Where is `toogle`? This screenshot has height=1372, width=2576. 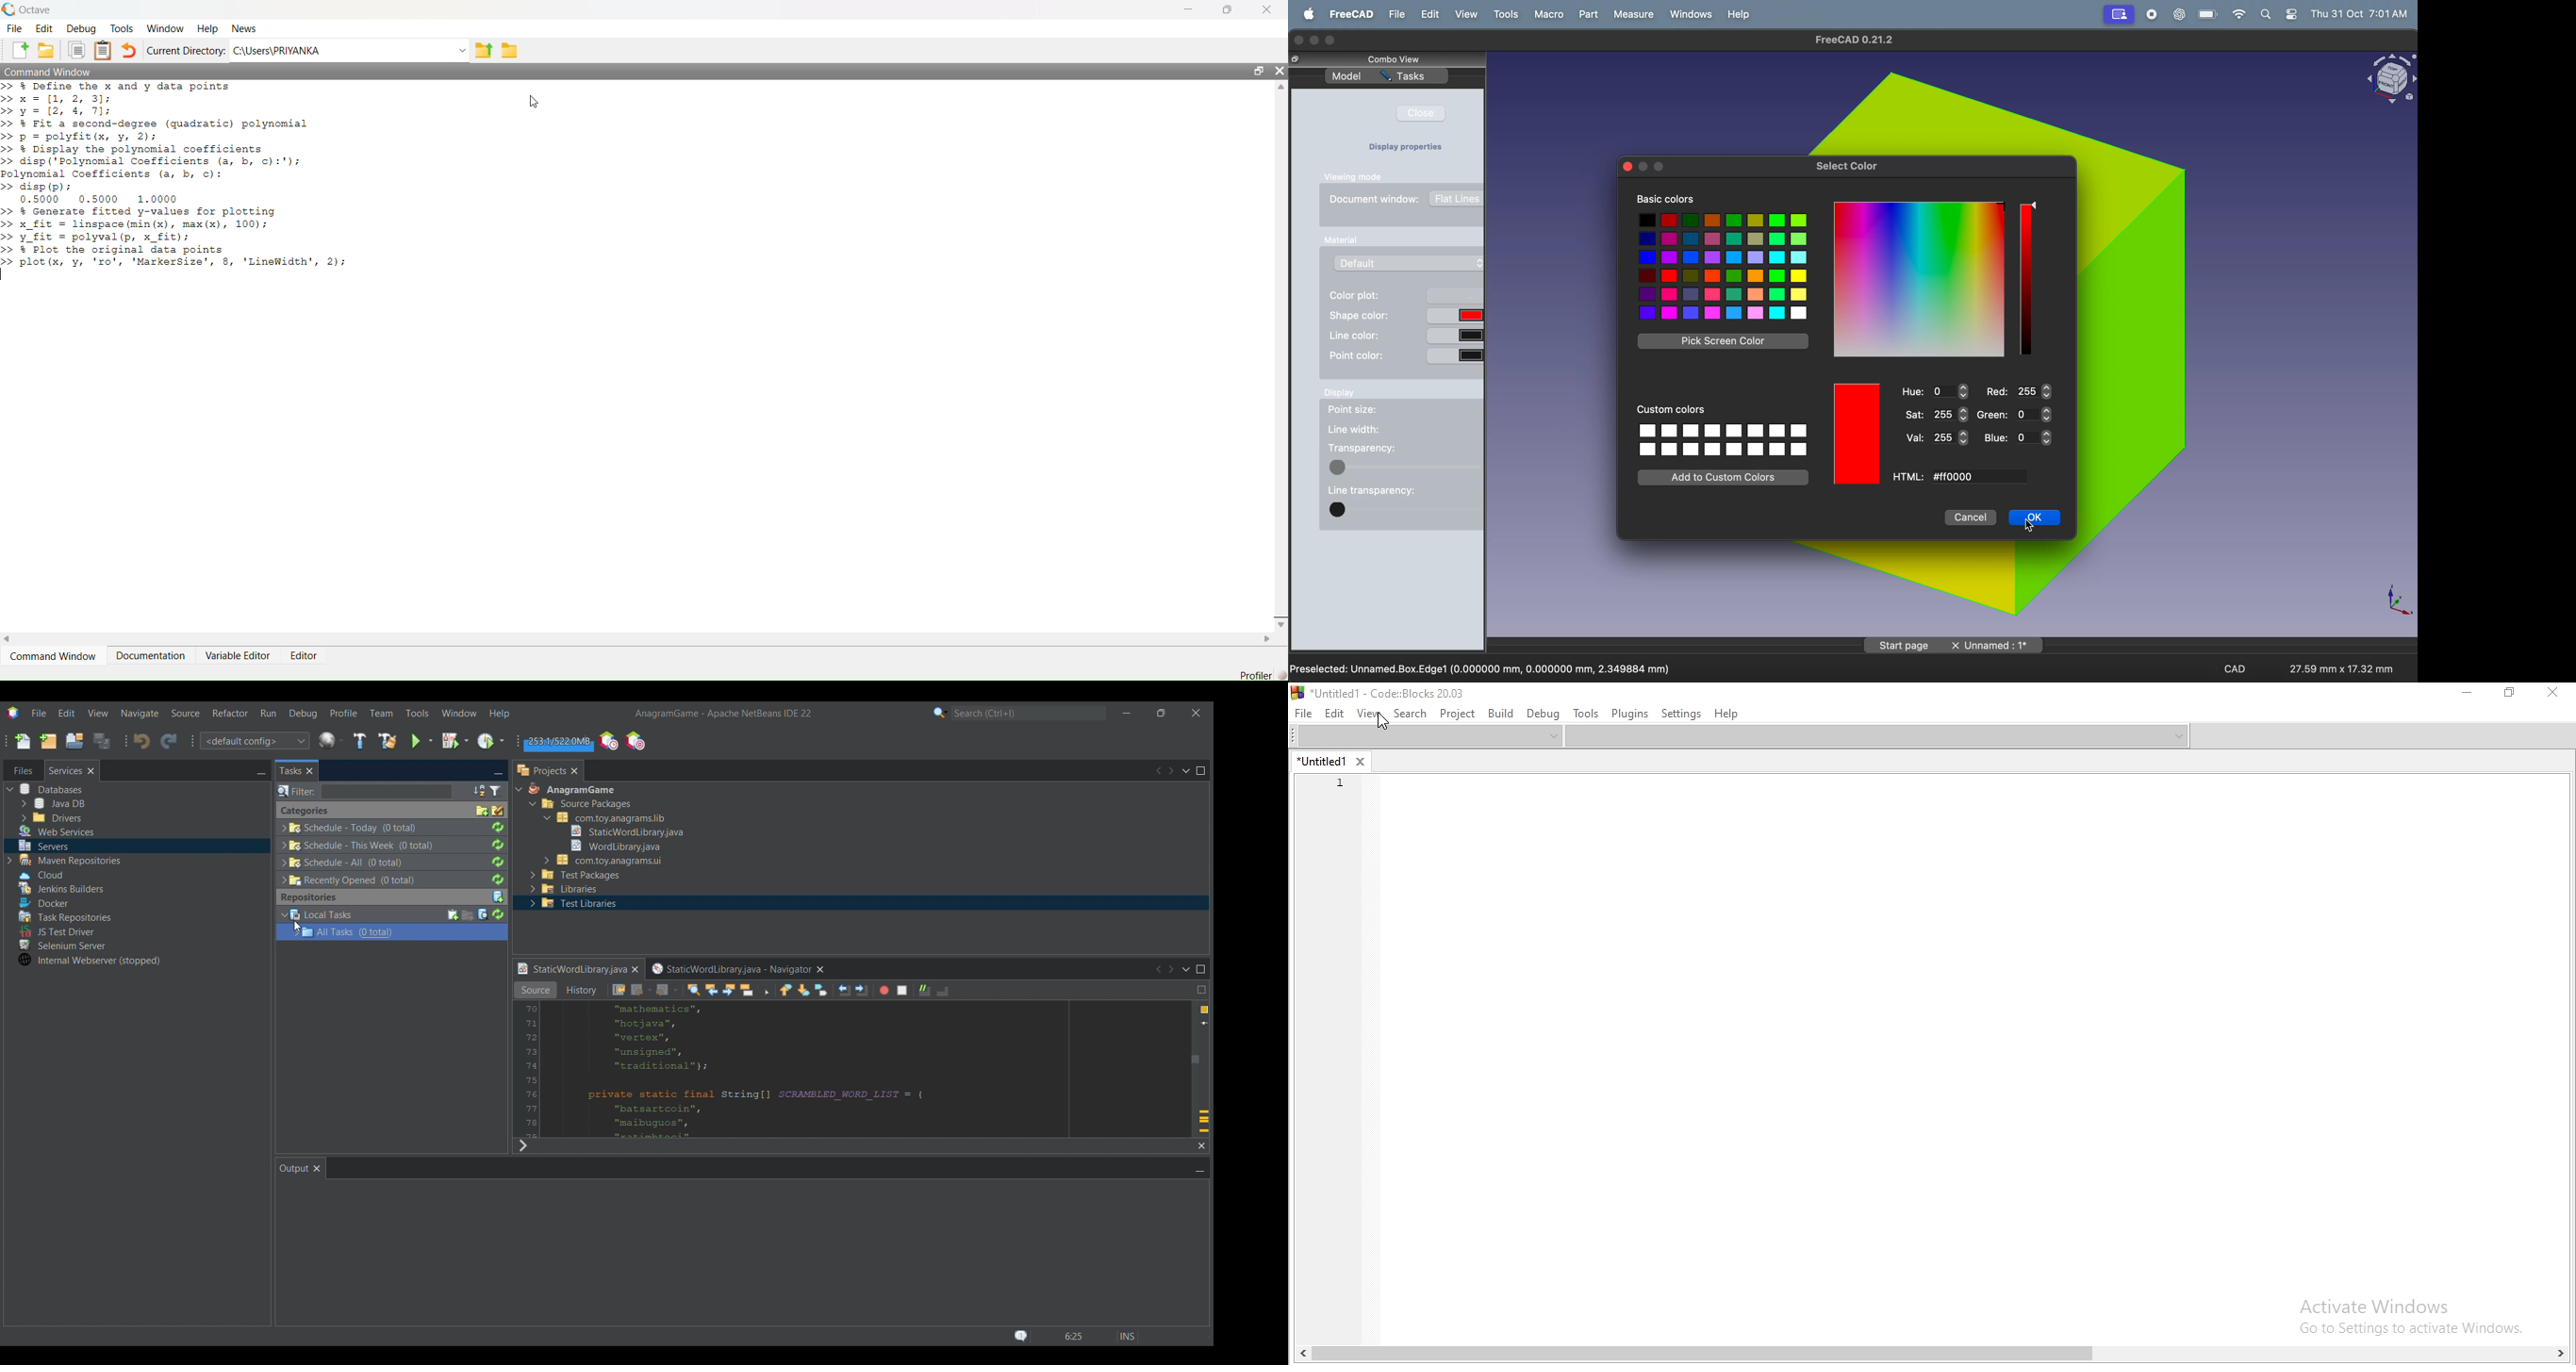 toogle is located at coordinates (1406, 512).